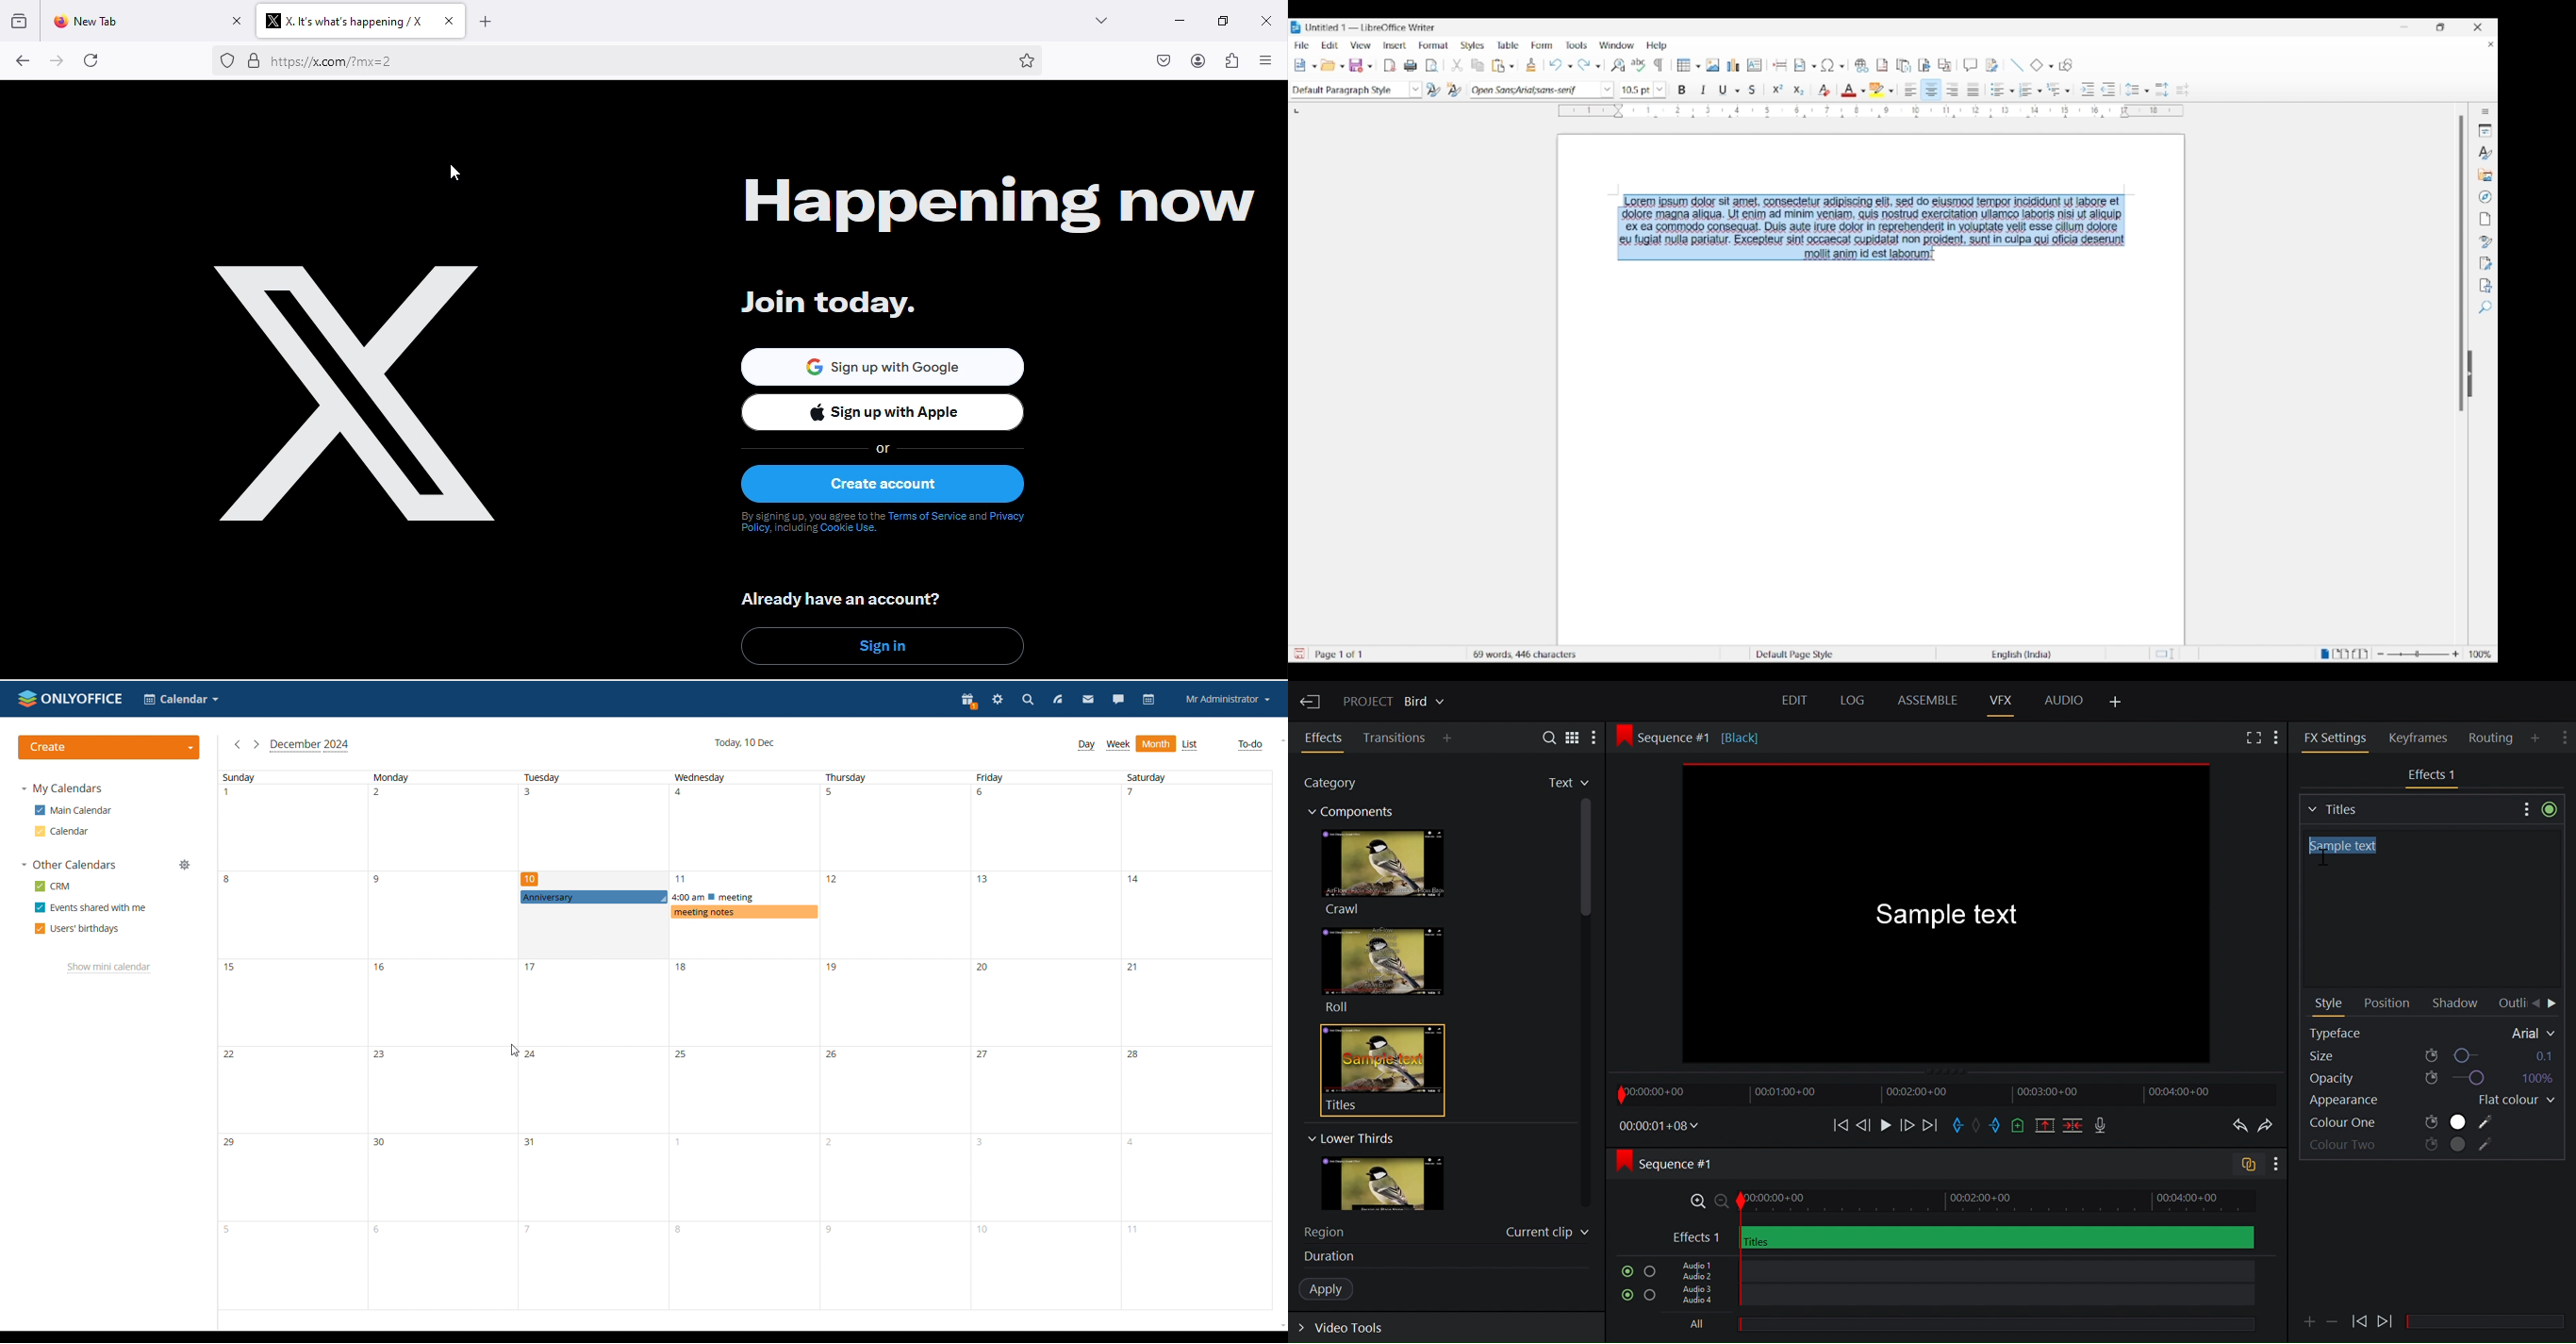  I want to click on Clear direct formatting, so click(1824, 90).